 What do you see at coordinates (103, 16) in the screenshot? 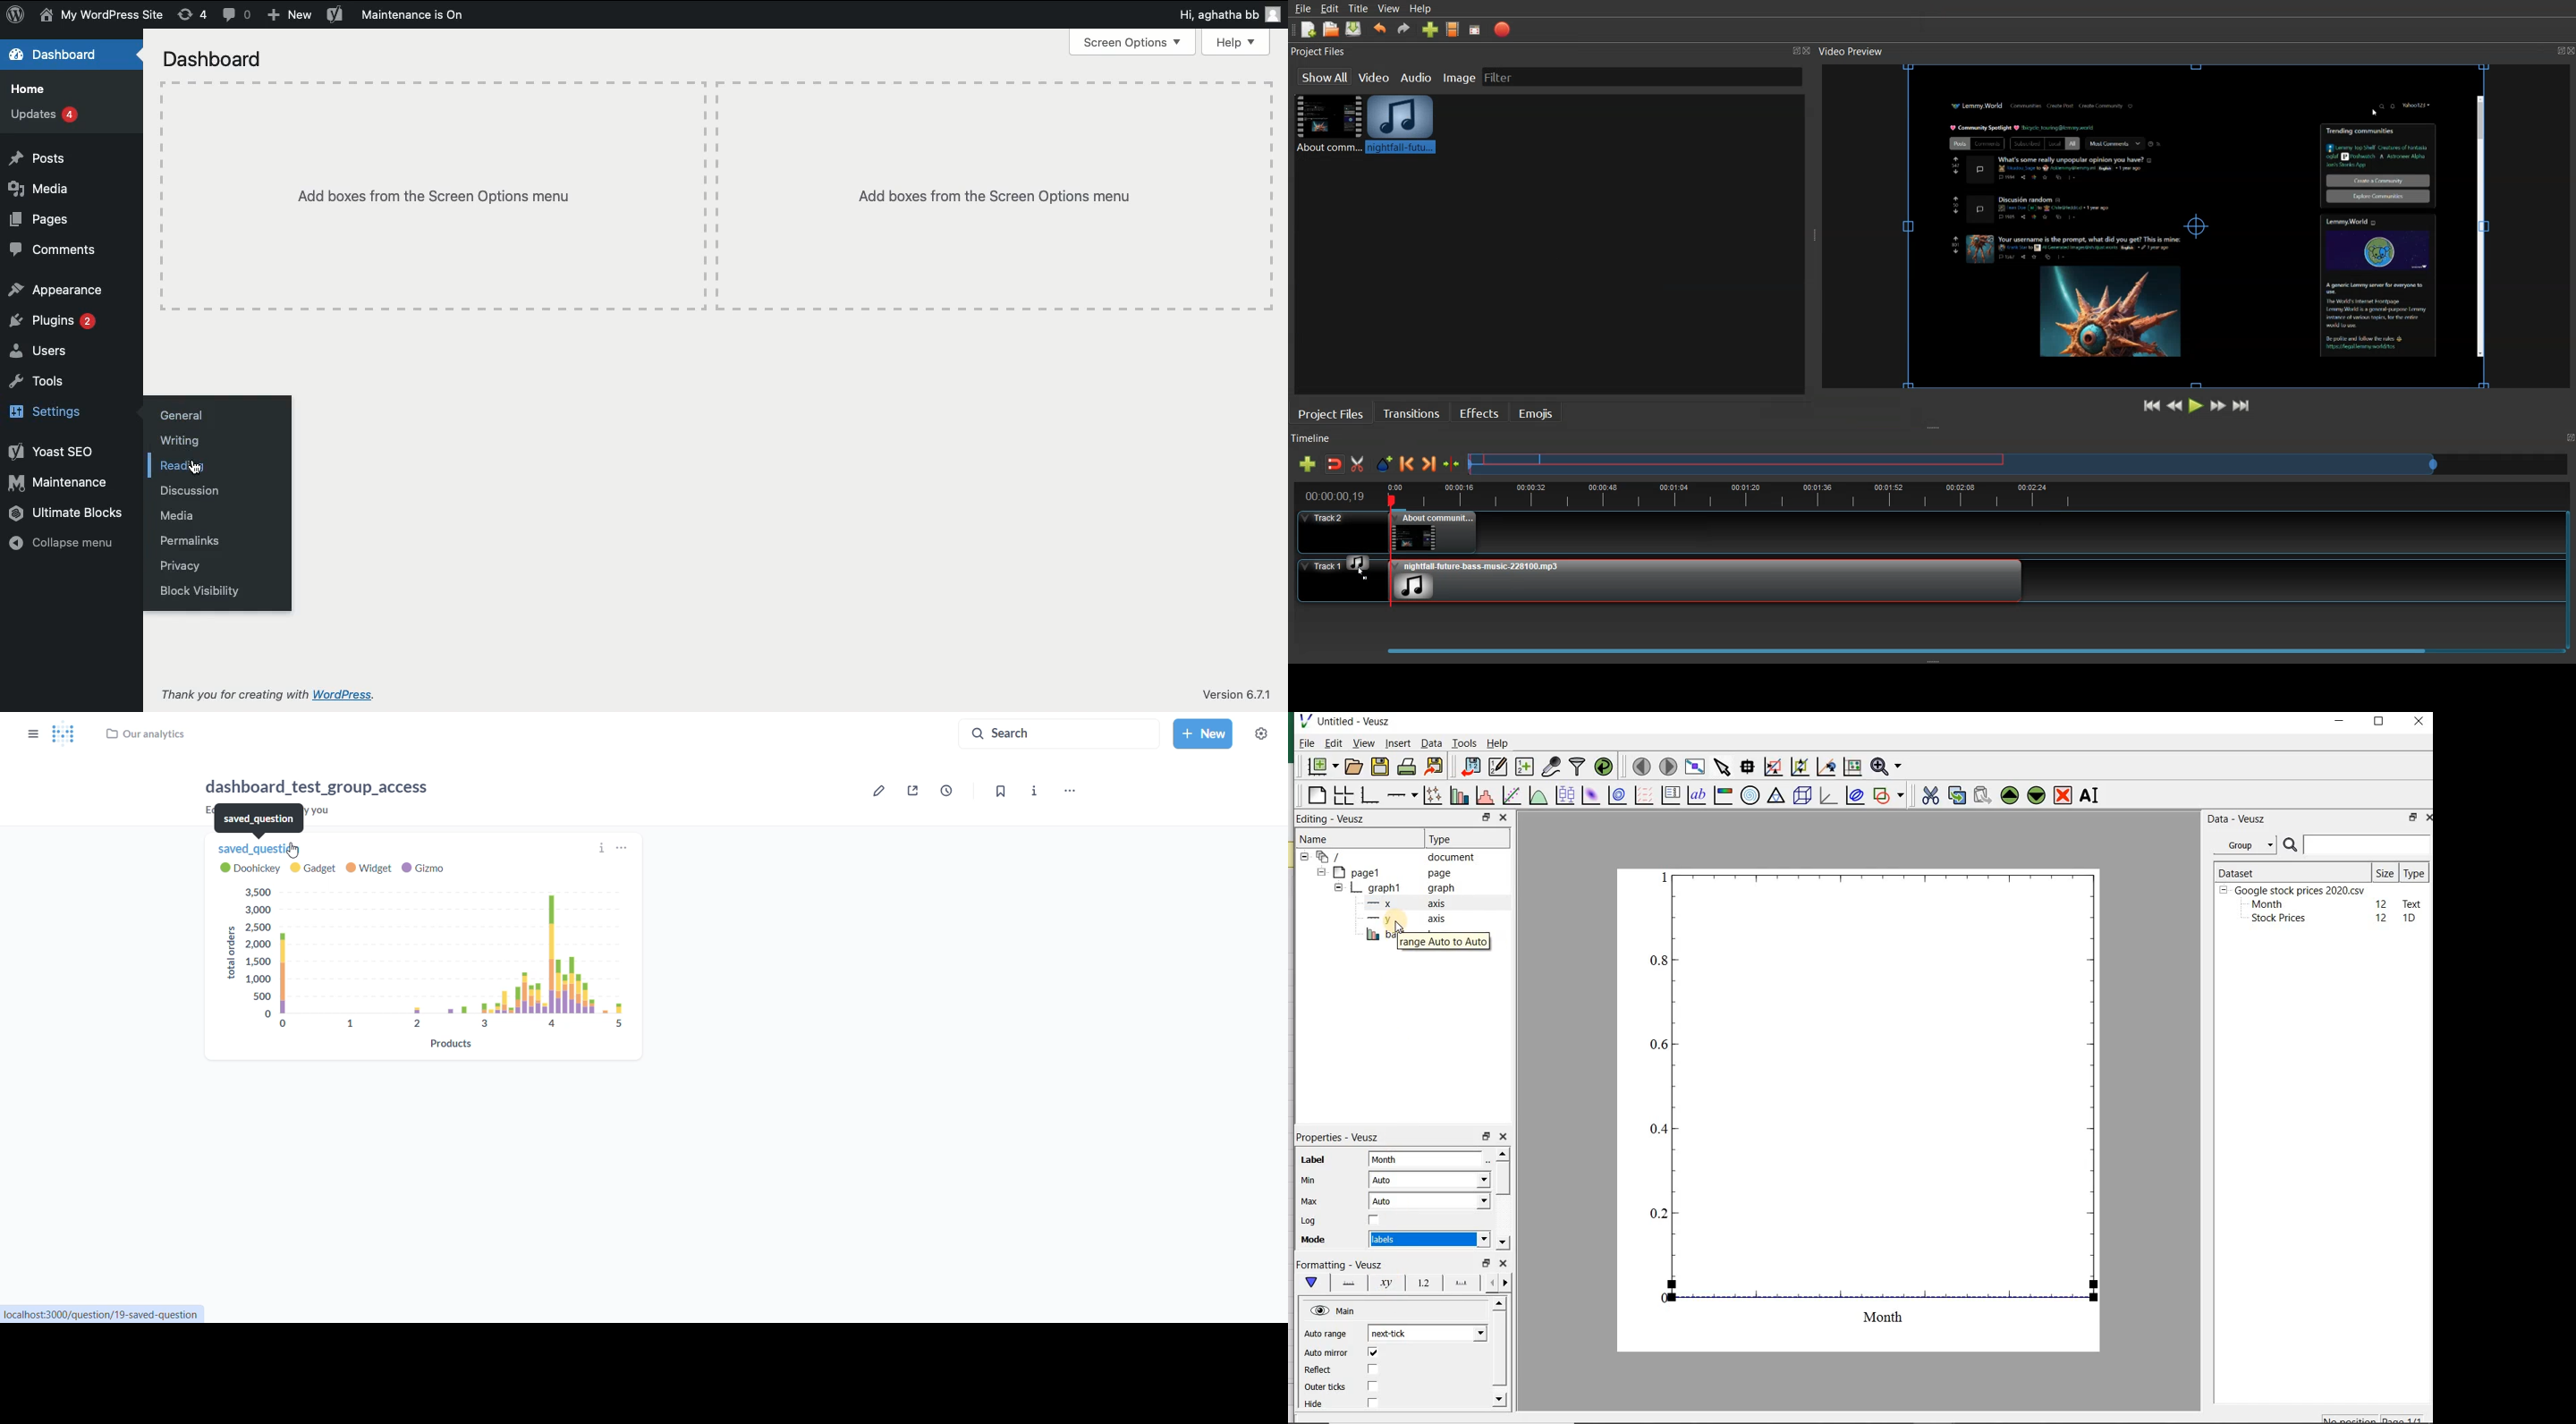
I see `my wordpress site` at bounding box center [103, 16].